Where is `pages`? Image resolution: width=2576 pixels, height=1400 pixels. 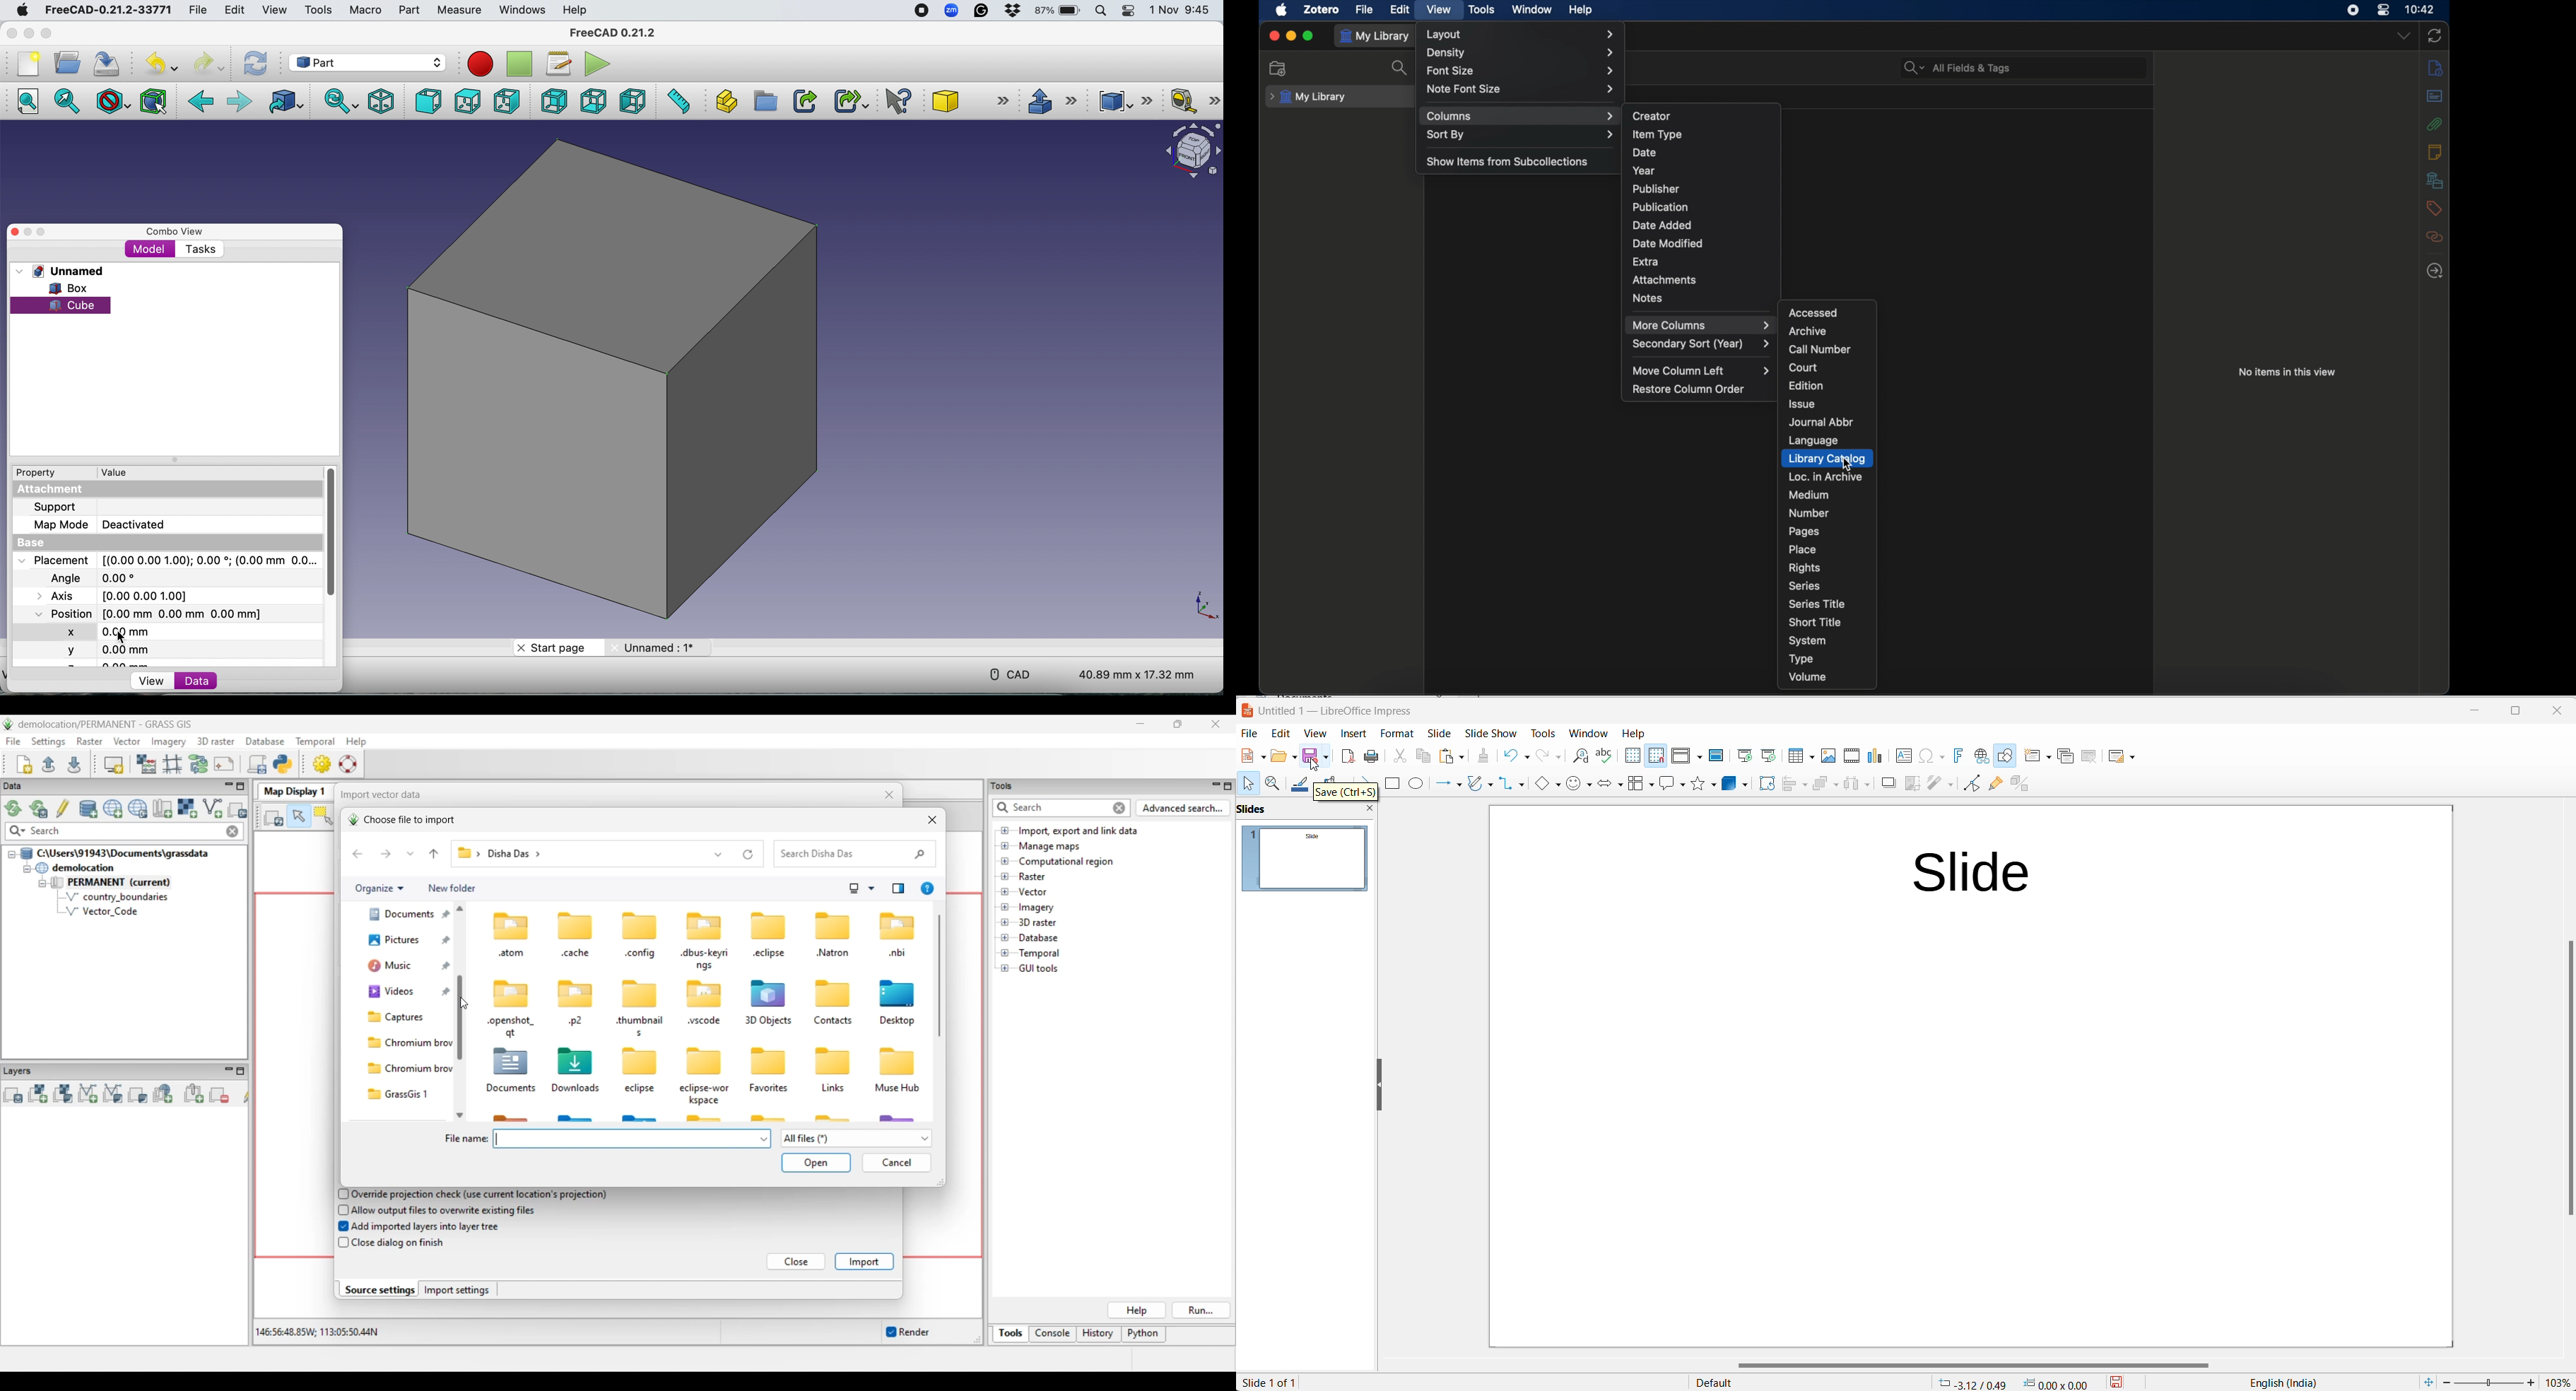
pages is located at coordinates (1805, 531).